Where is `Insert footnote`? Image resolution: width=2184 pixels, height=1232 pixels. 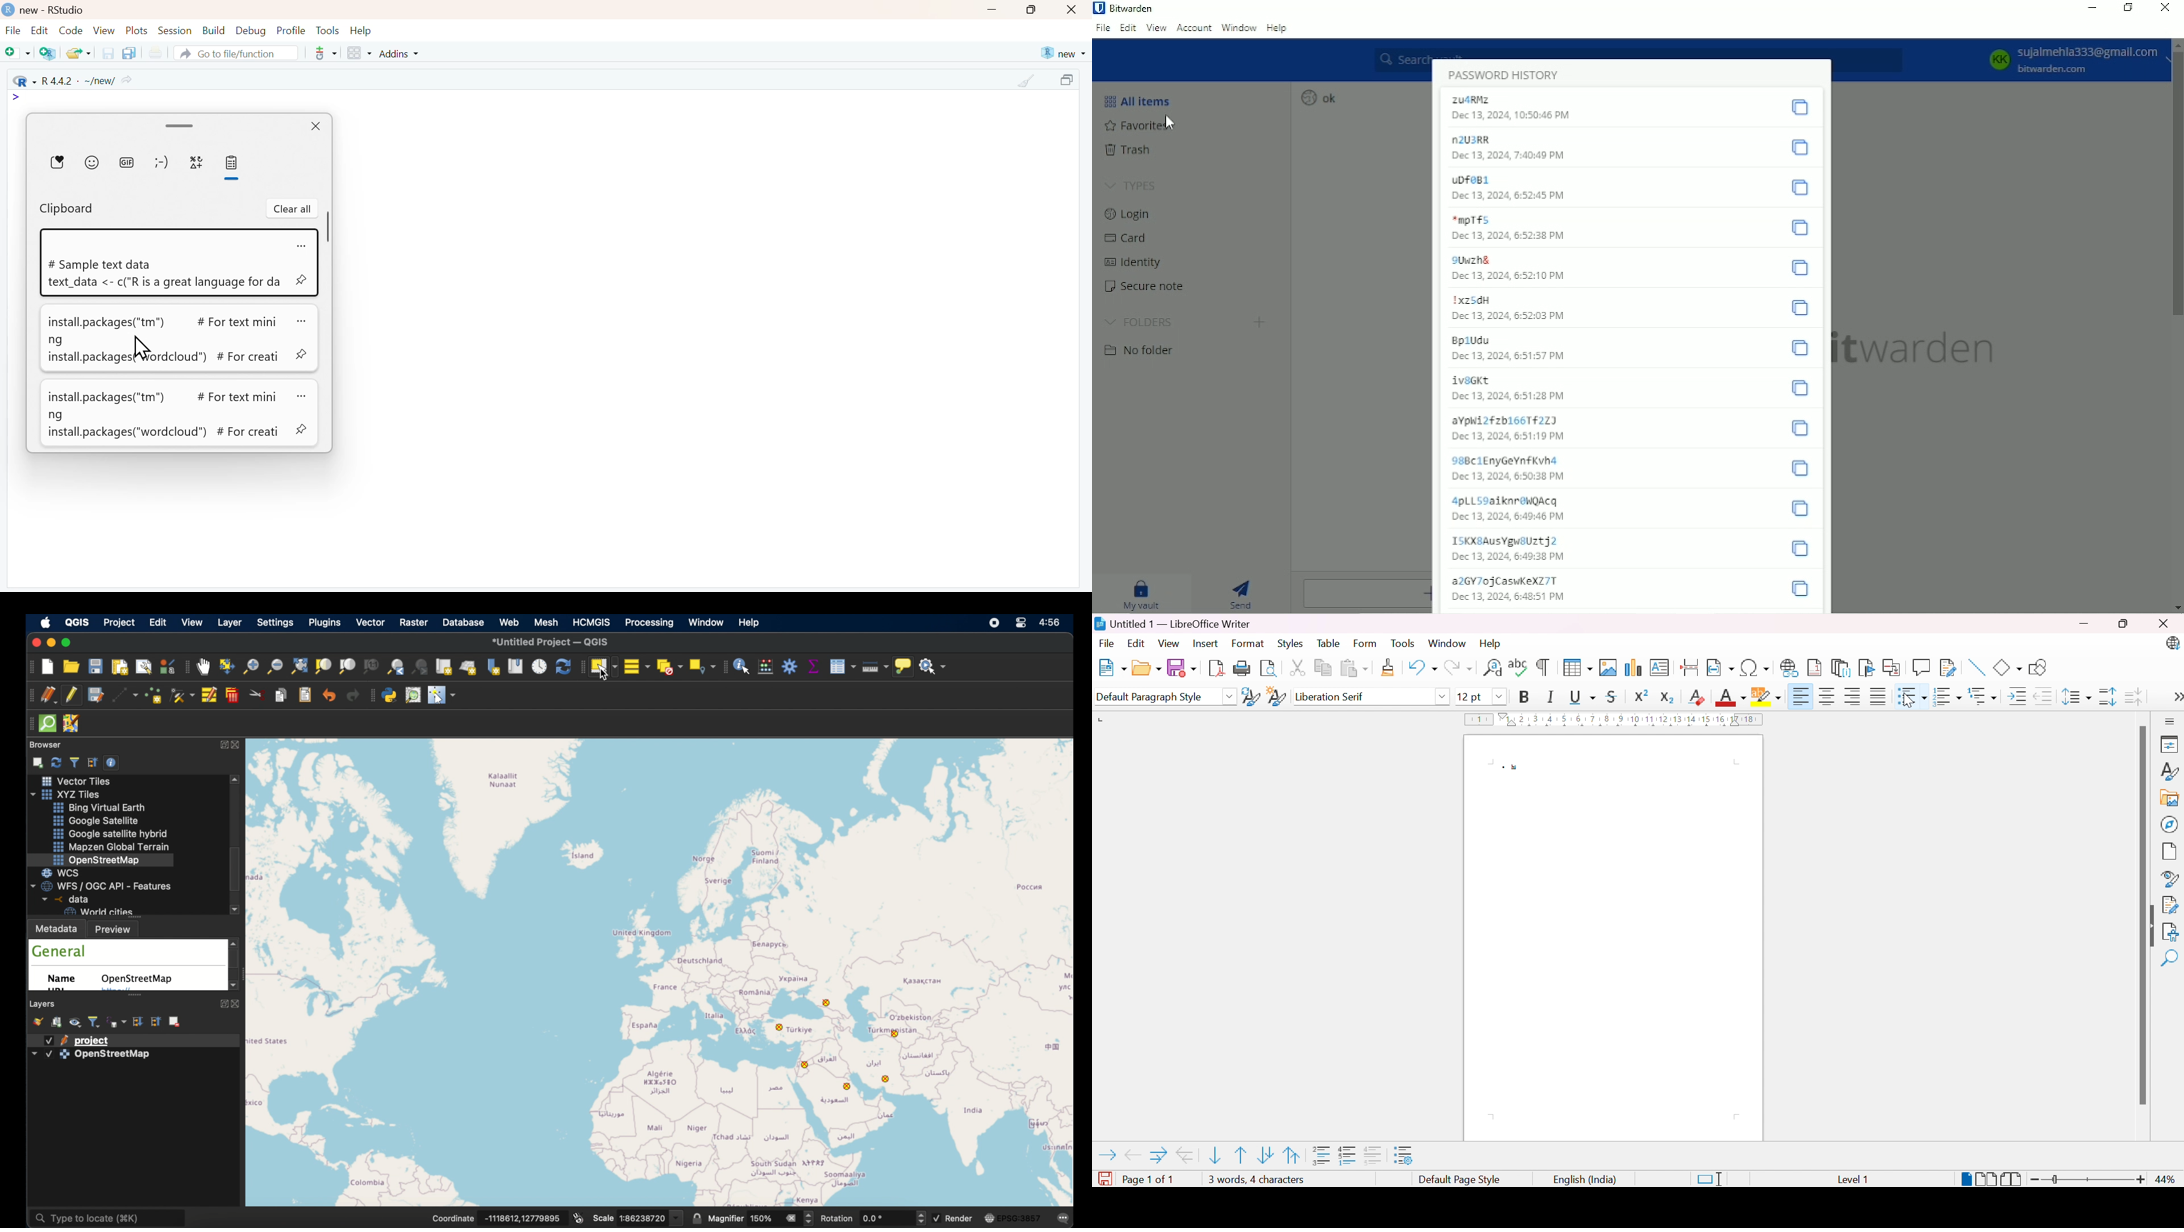 Insert footnote is located at coordinates (1813, 668).